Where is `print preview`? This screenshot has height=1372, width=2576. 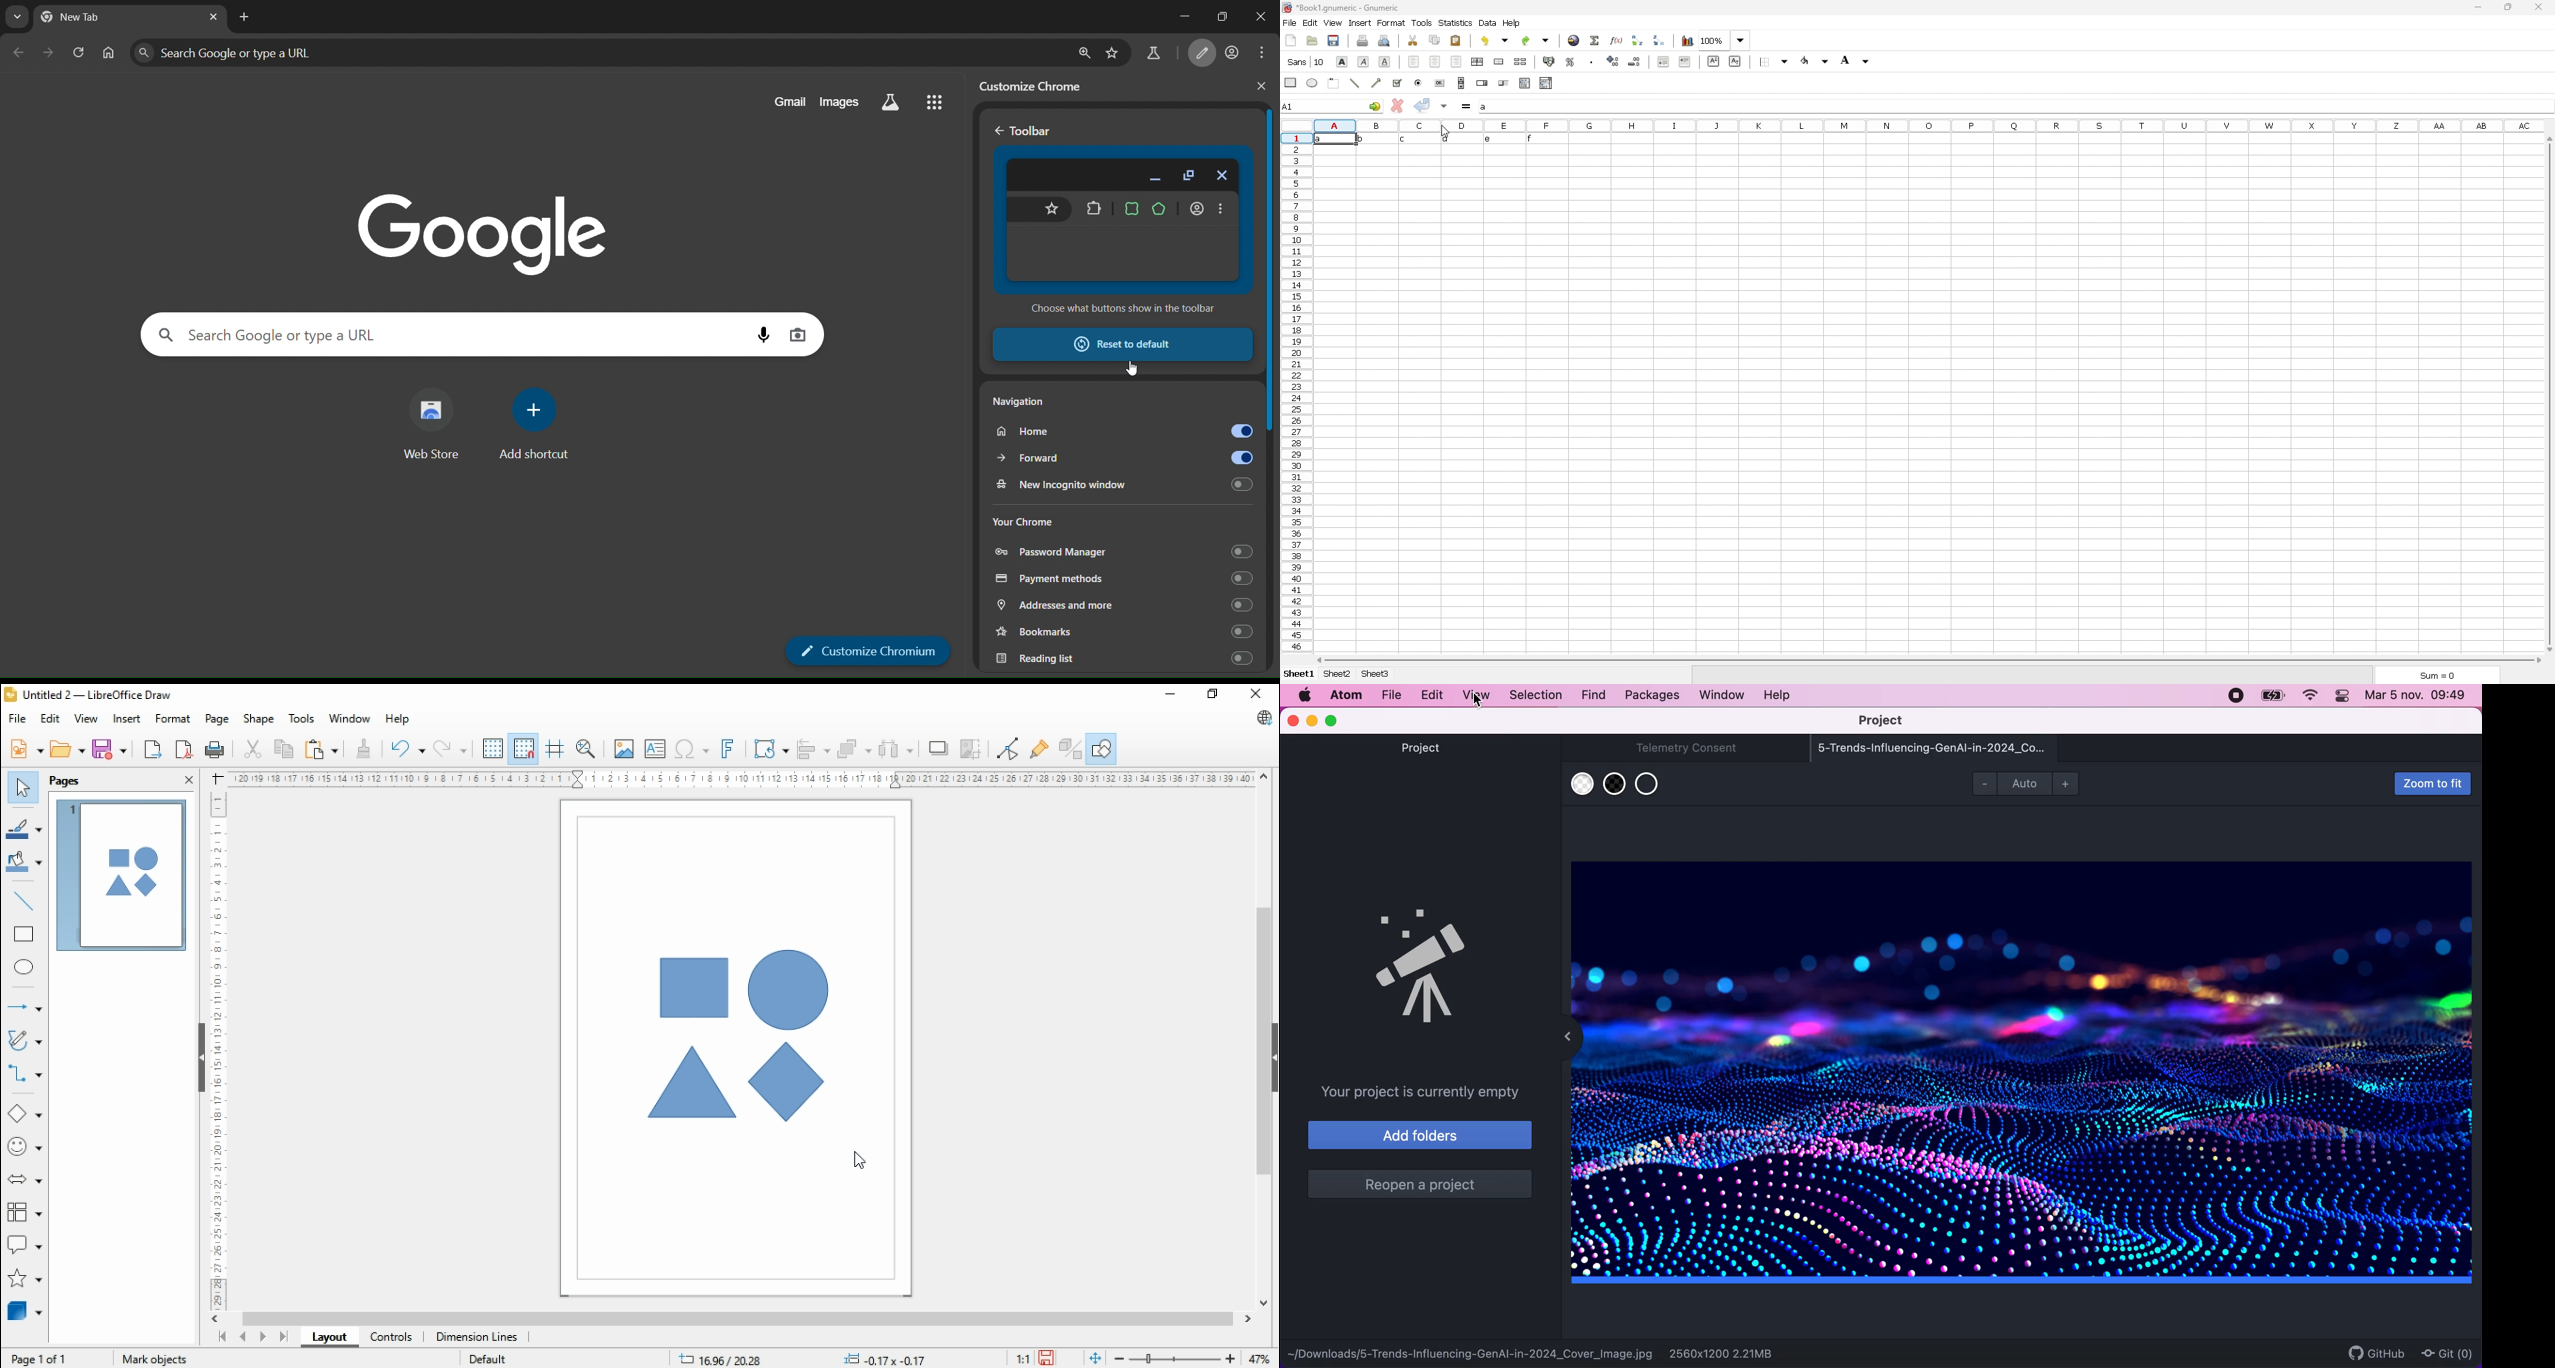
print preview is located at coordinates (1384, 41).